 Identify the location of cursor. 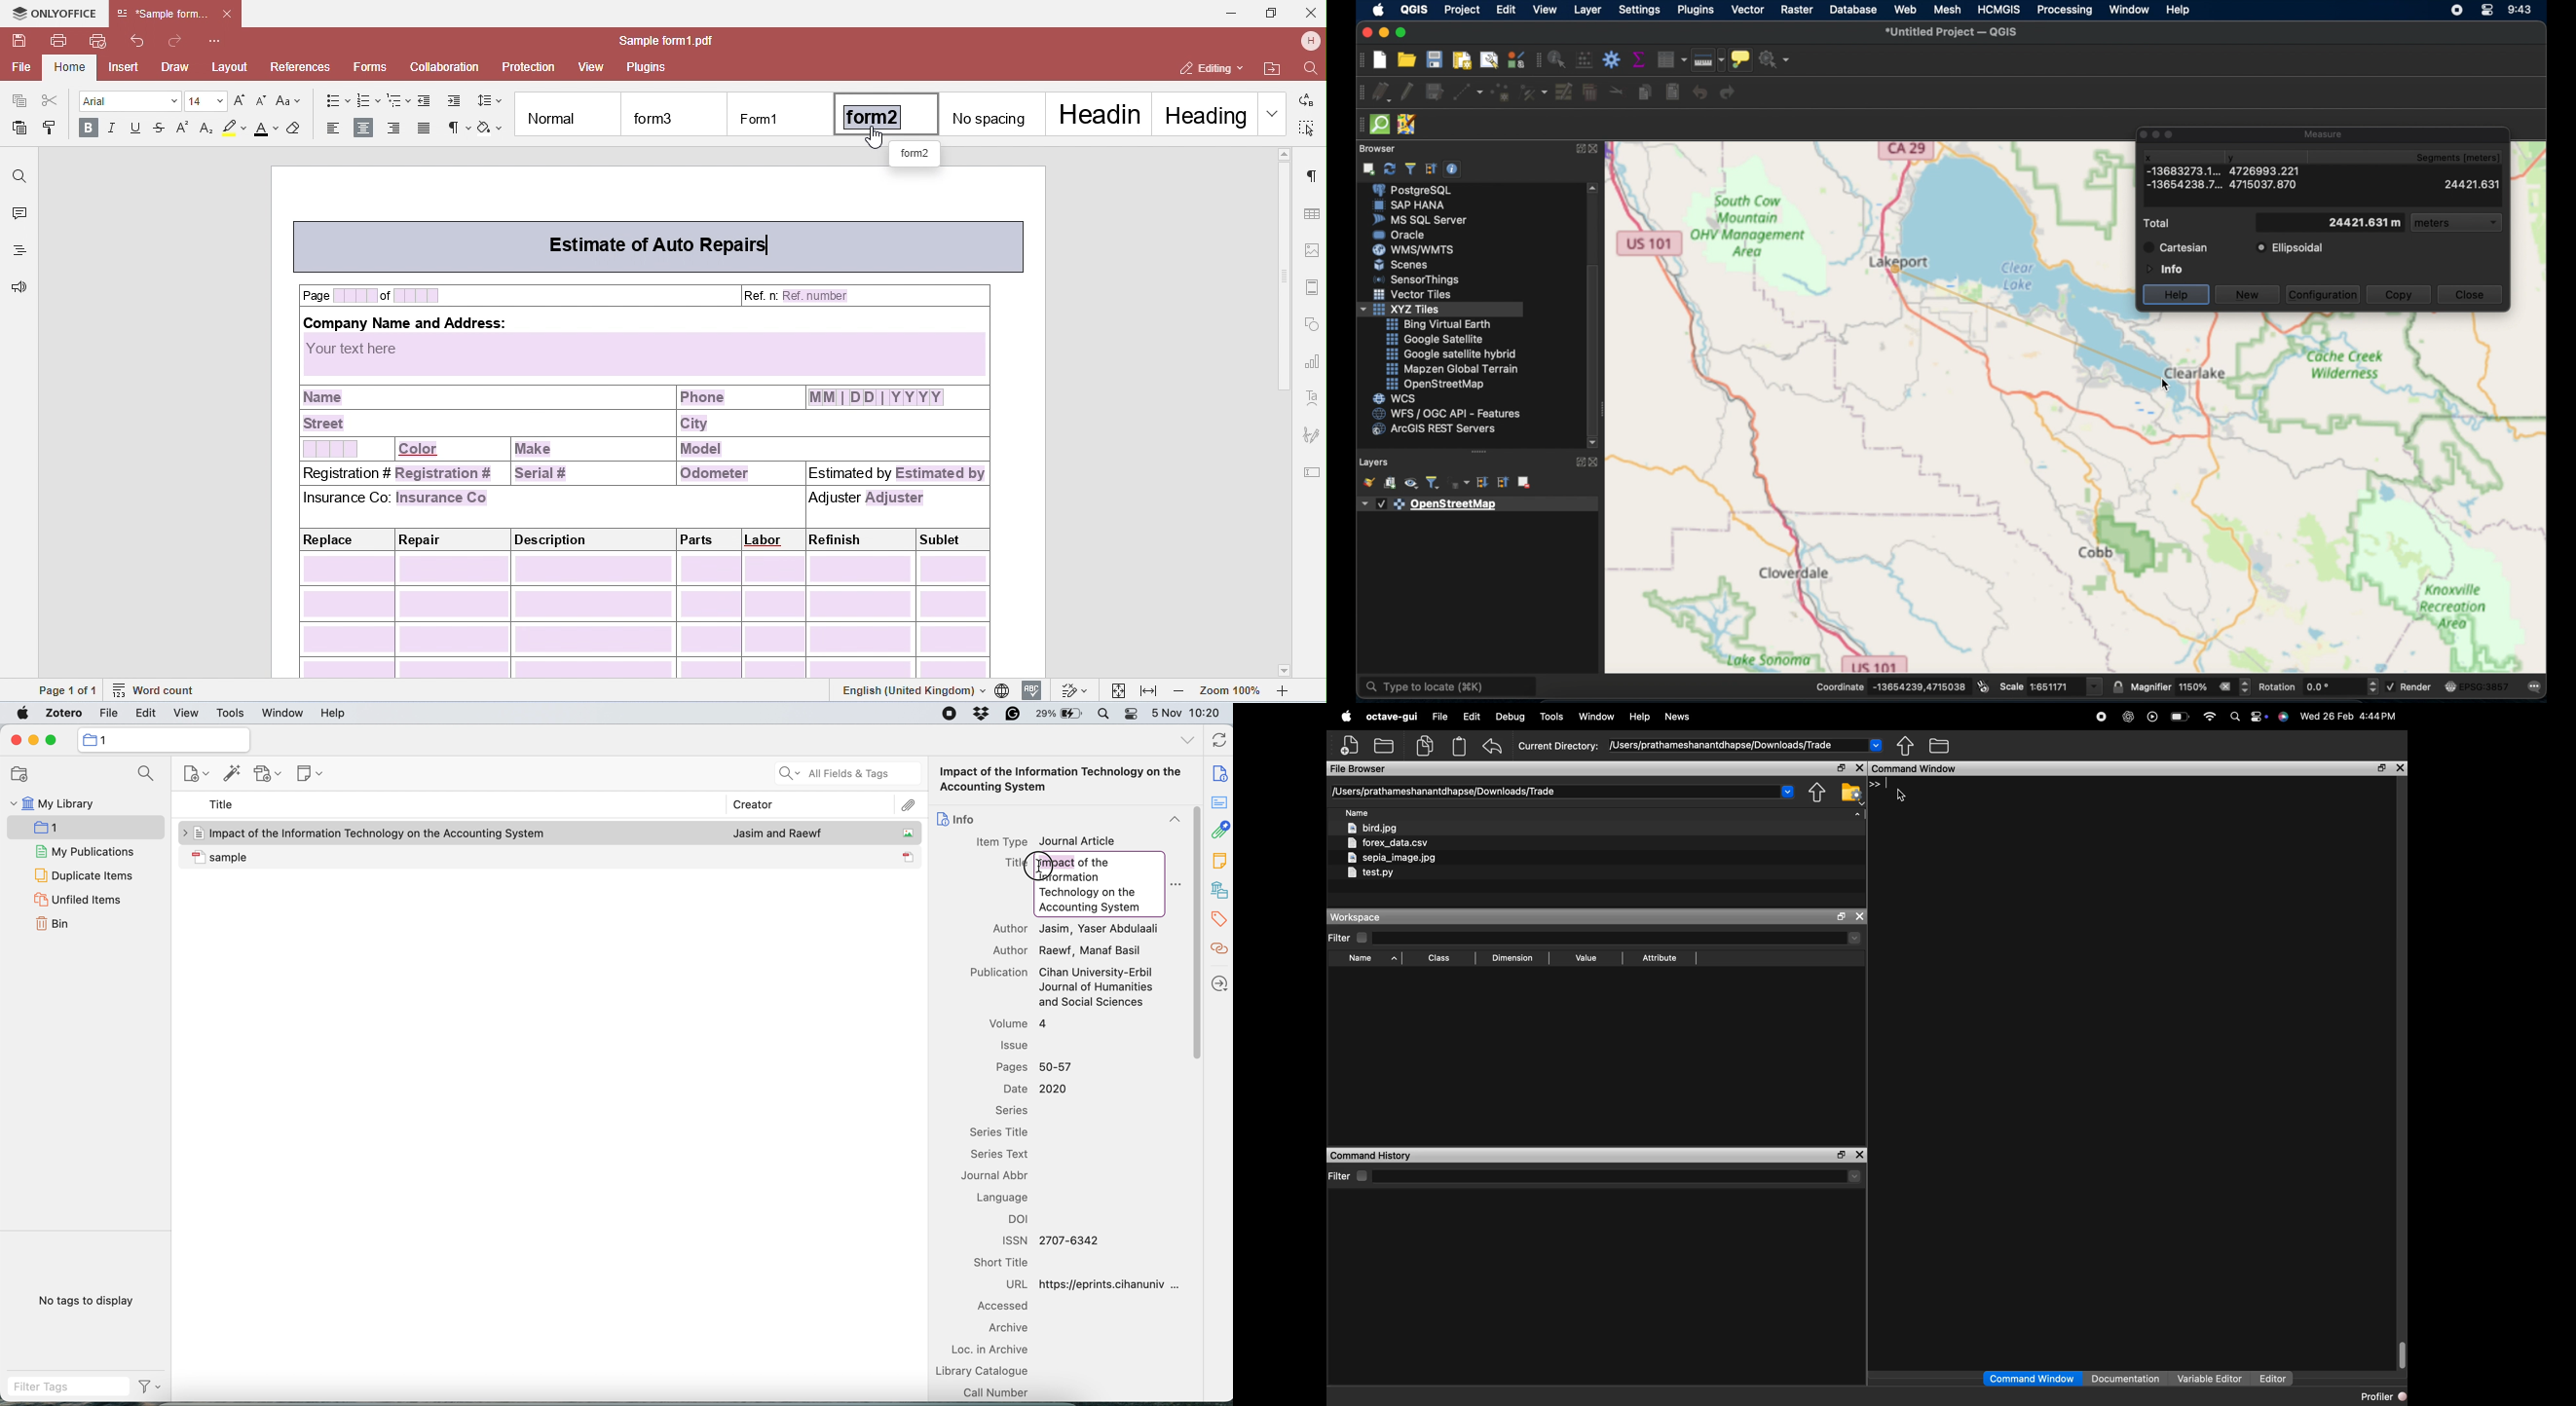
(1040, 867).